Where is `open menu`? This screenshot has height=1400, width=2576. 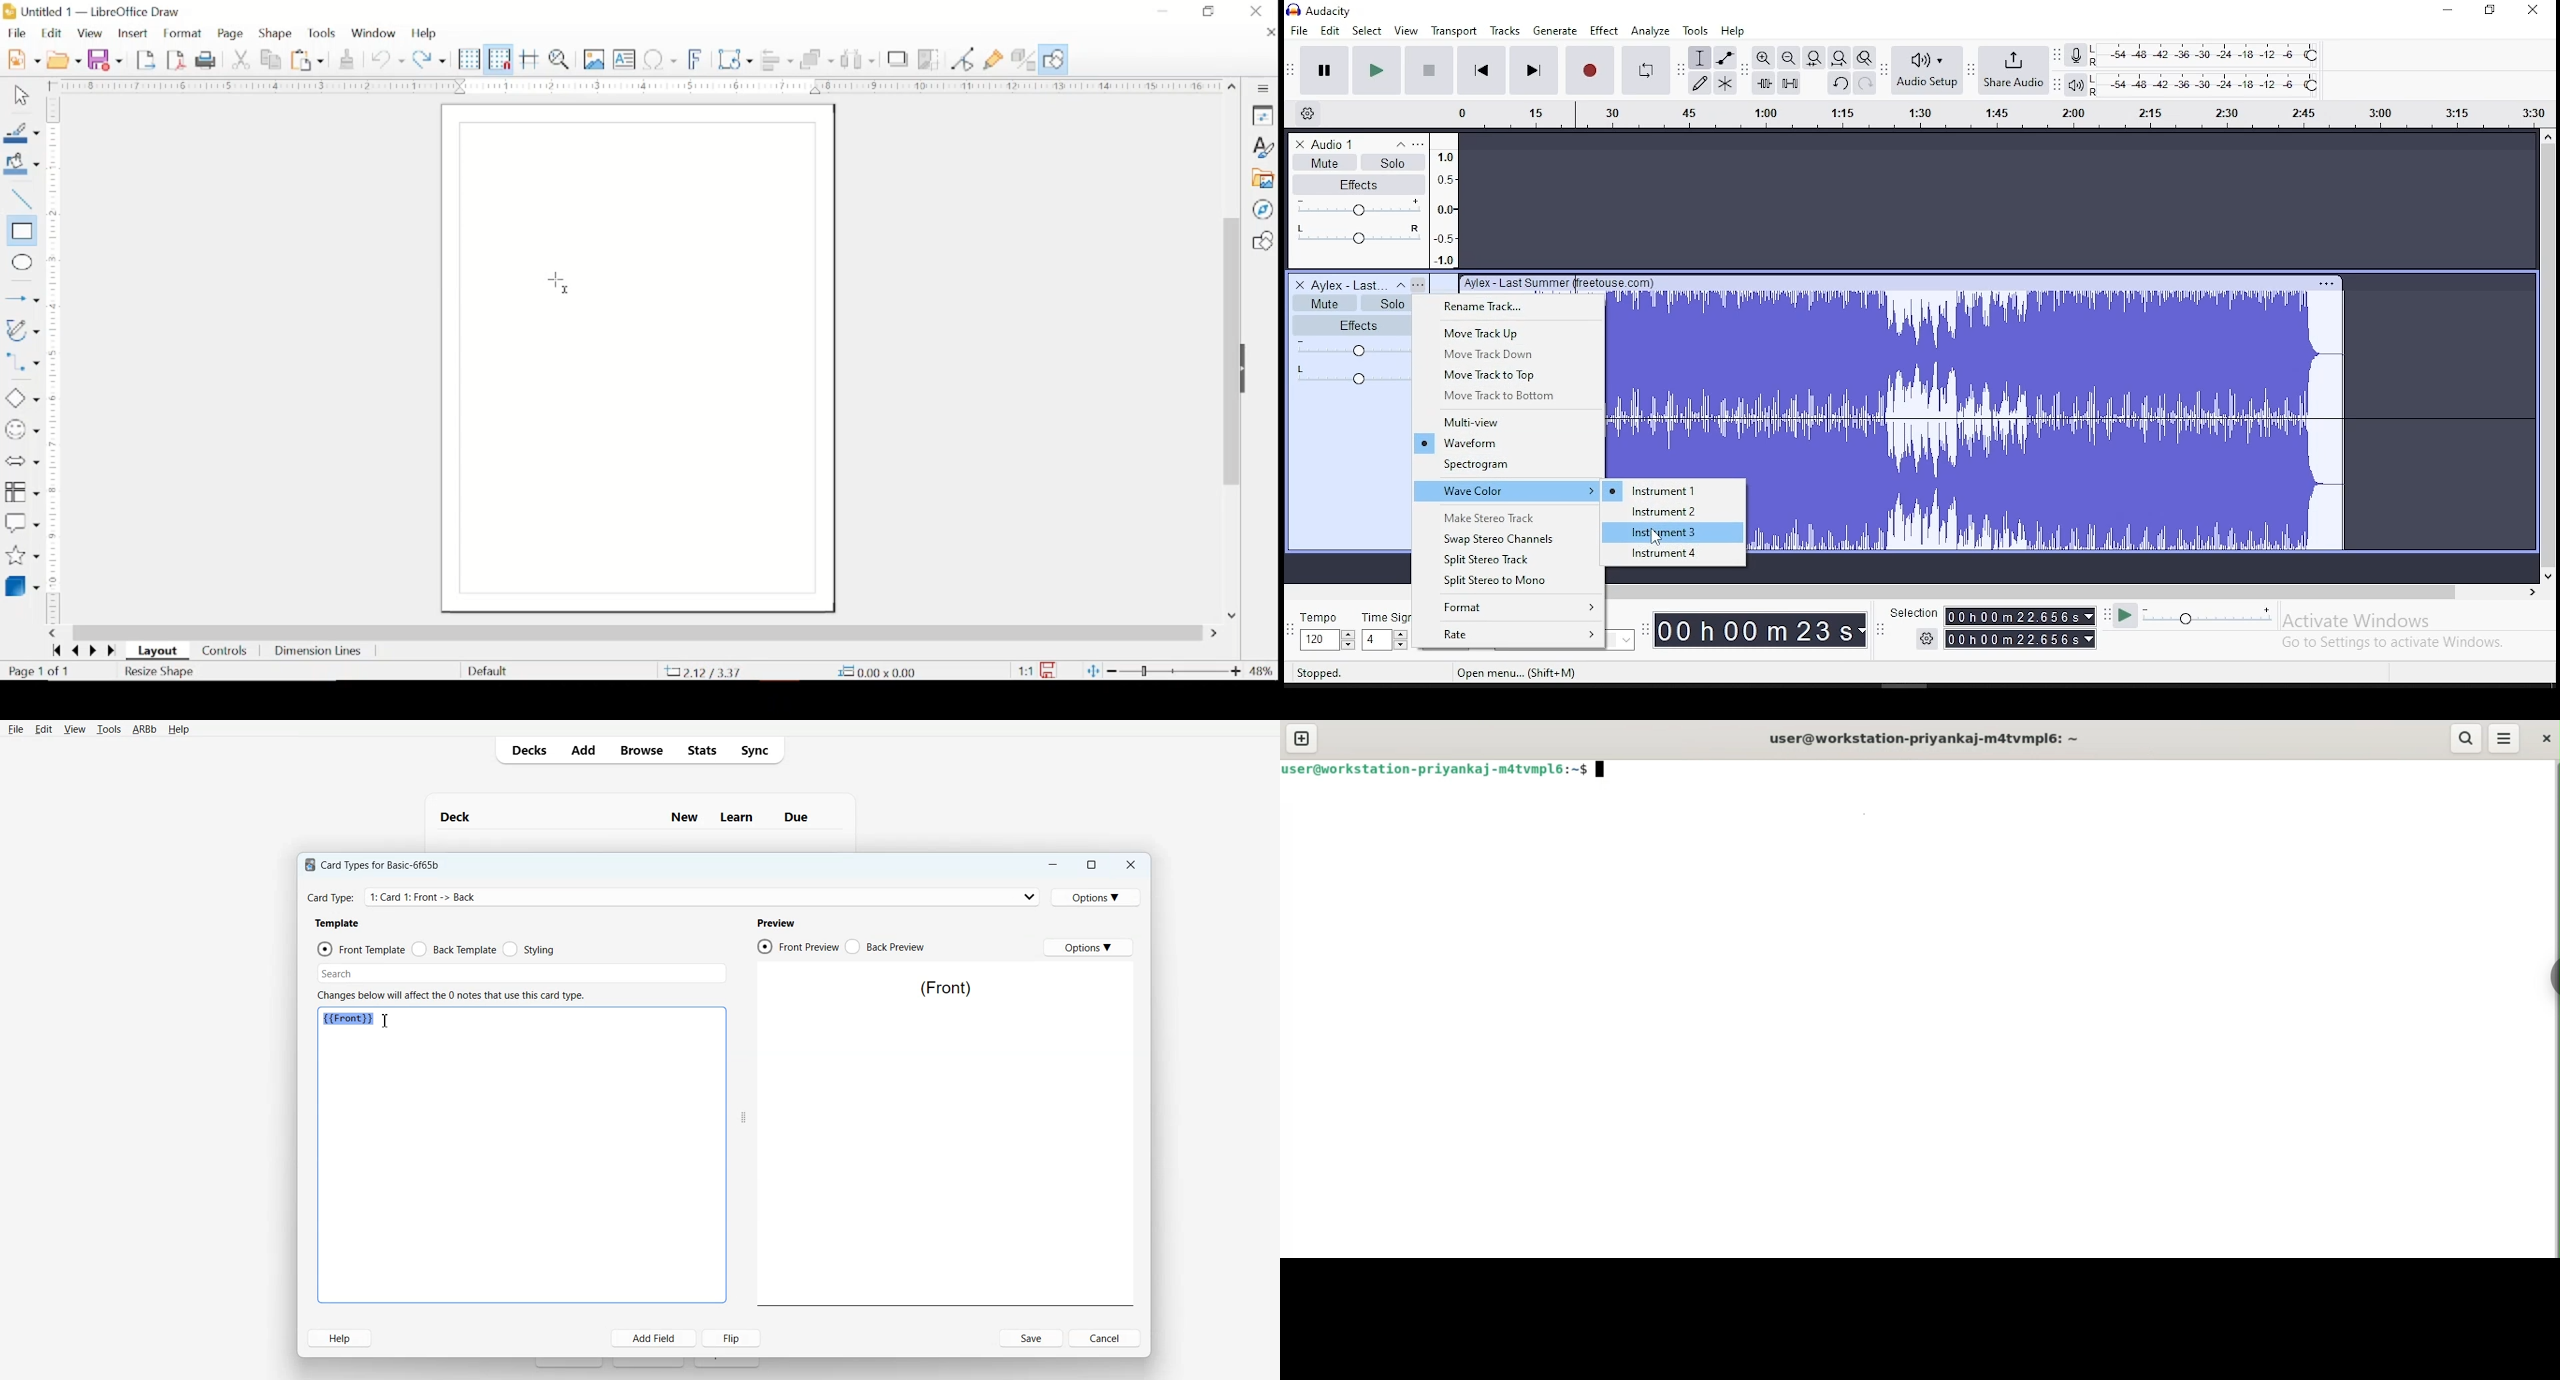 open menu is located at coordinates (1419, 284).